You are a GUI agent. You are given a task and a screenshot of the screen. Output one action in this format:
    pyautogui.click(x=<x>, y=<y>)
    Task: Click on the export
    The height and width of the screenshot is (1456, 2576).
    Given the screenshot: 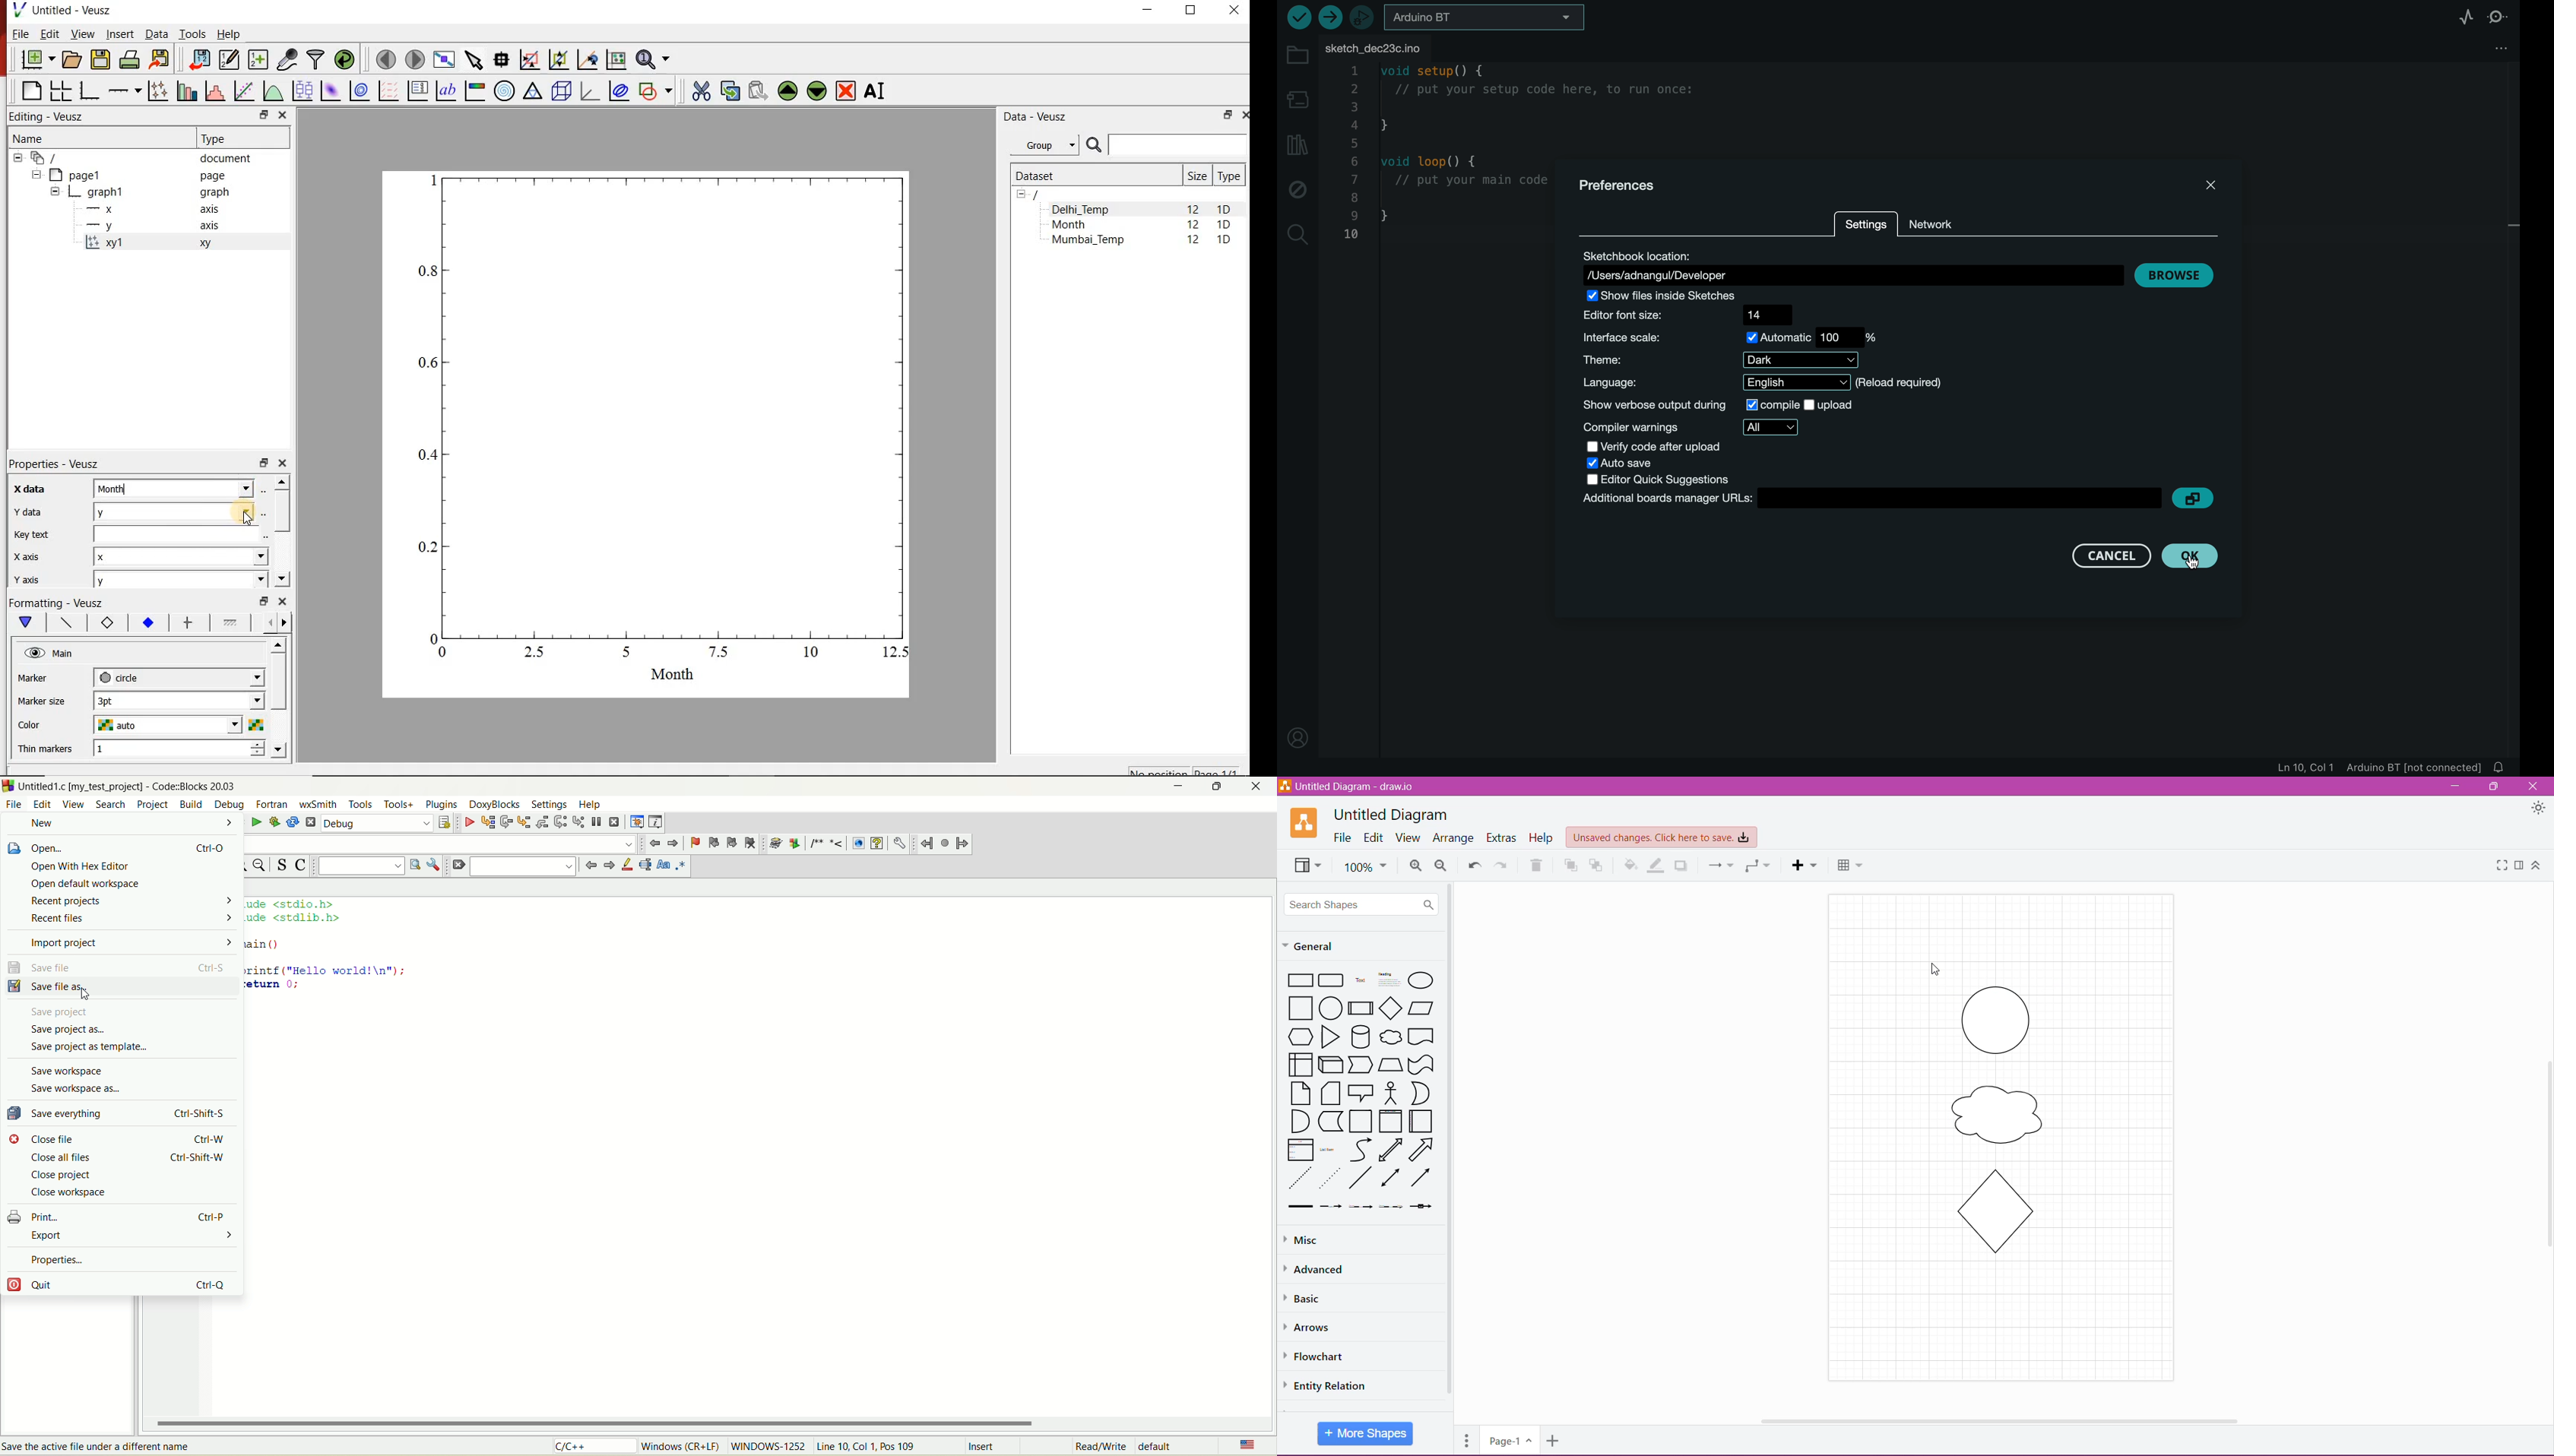 What is the action you would take?
    pyautogui.click(x=127, y=1239)
    